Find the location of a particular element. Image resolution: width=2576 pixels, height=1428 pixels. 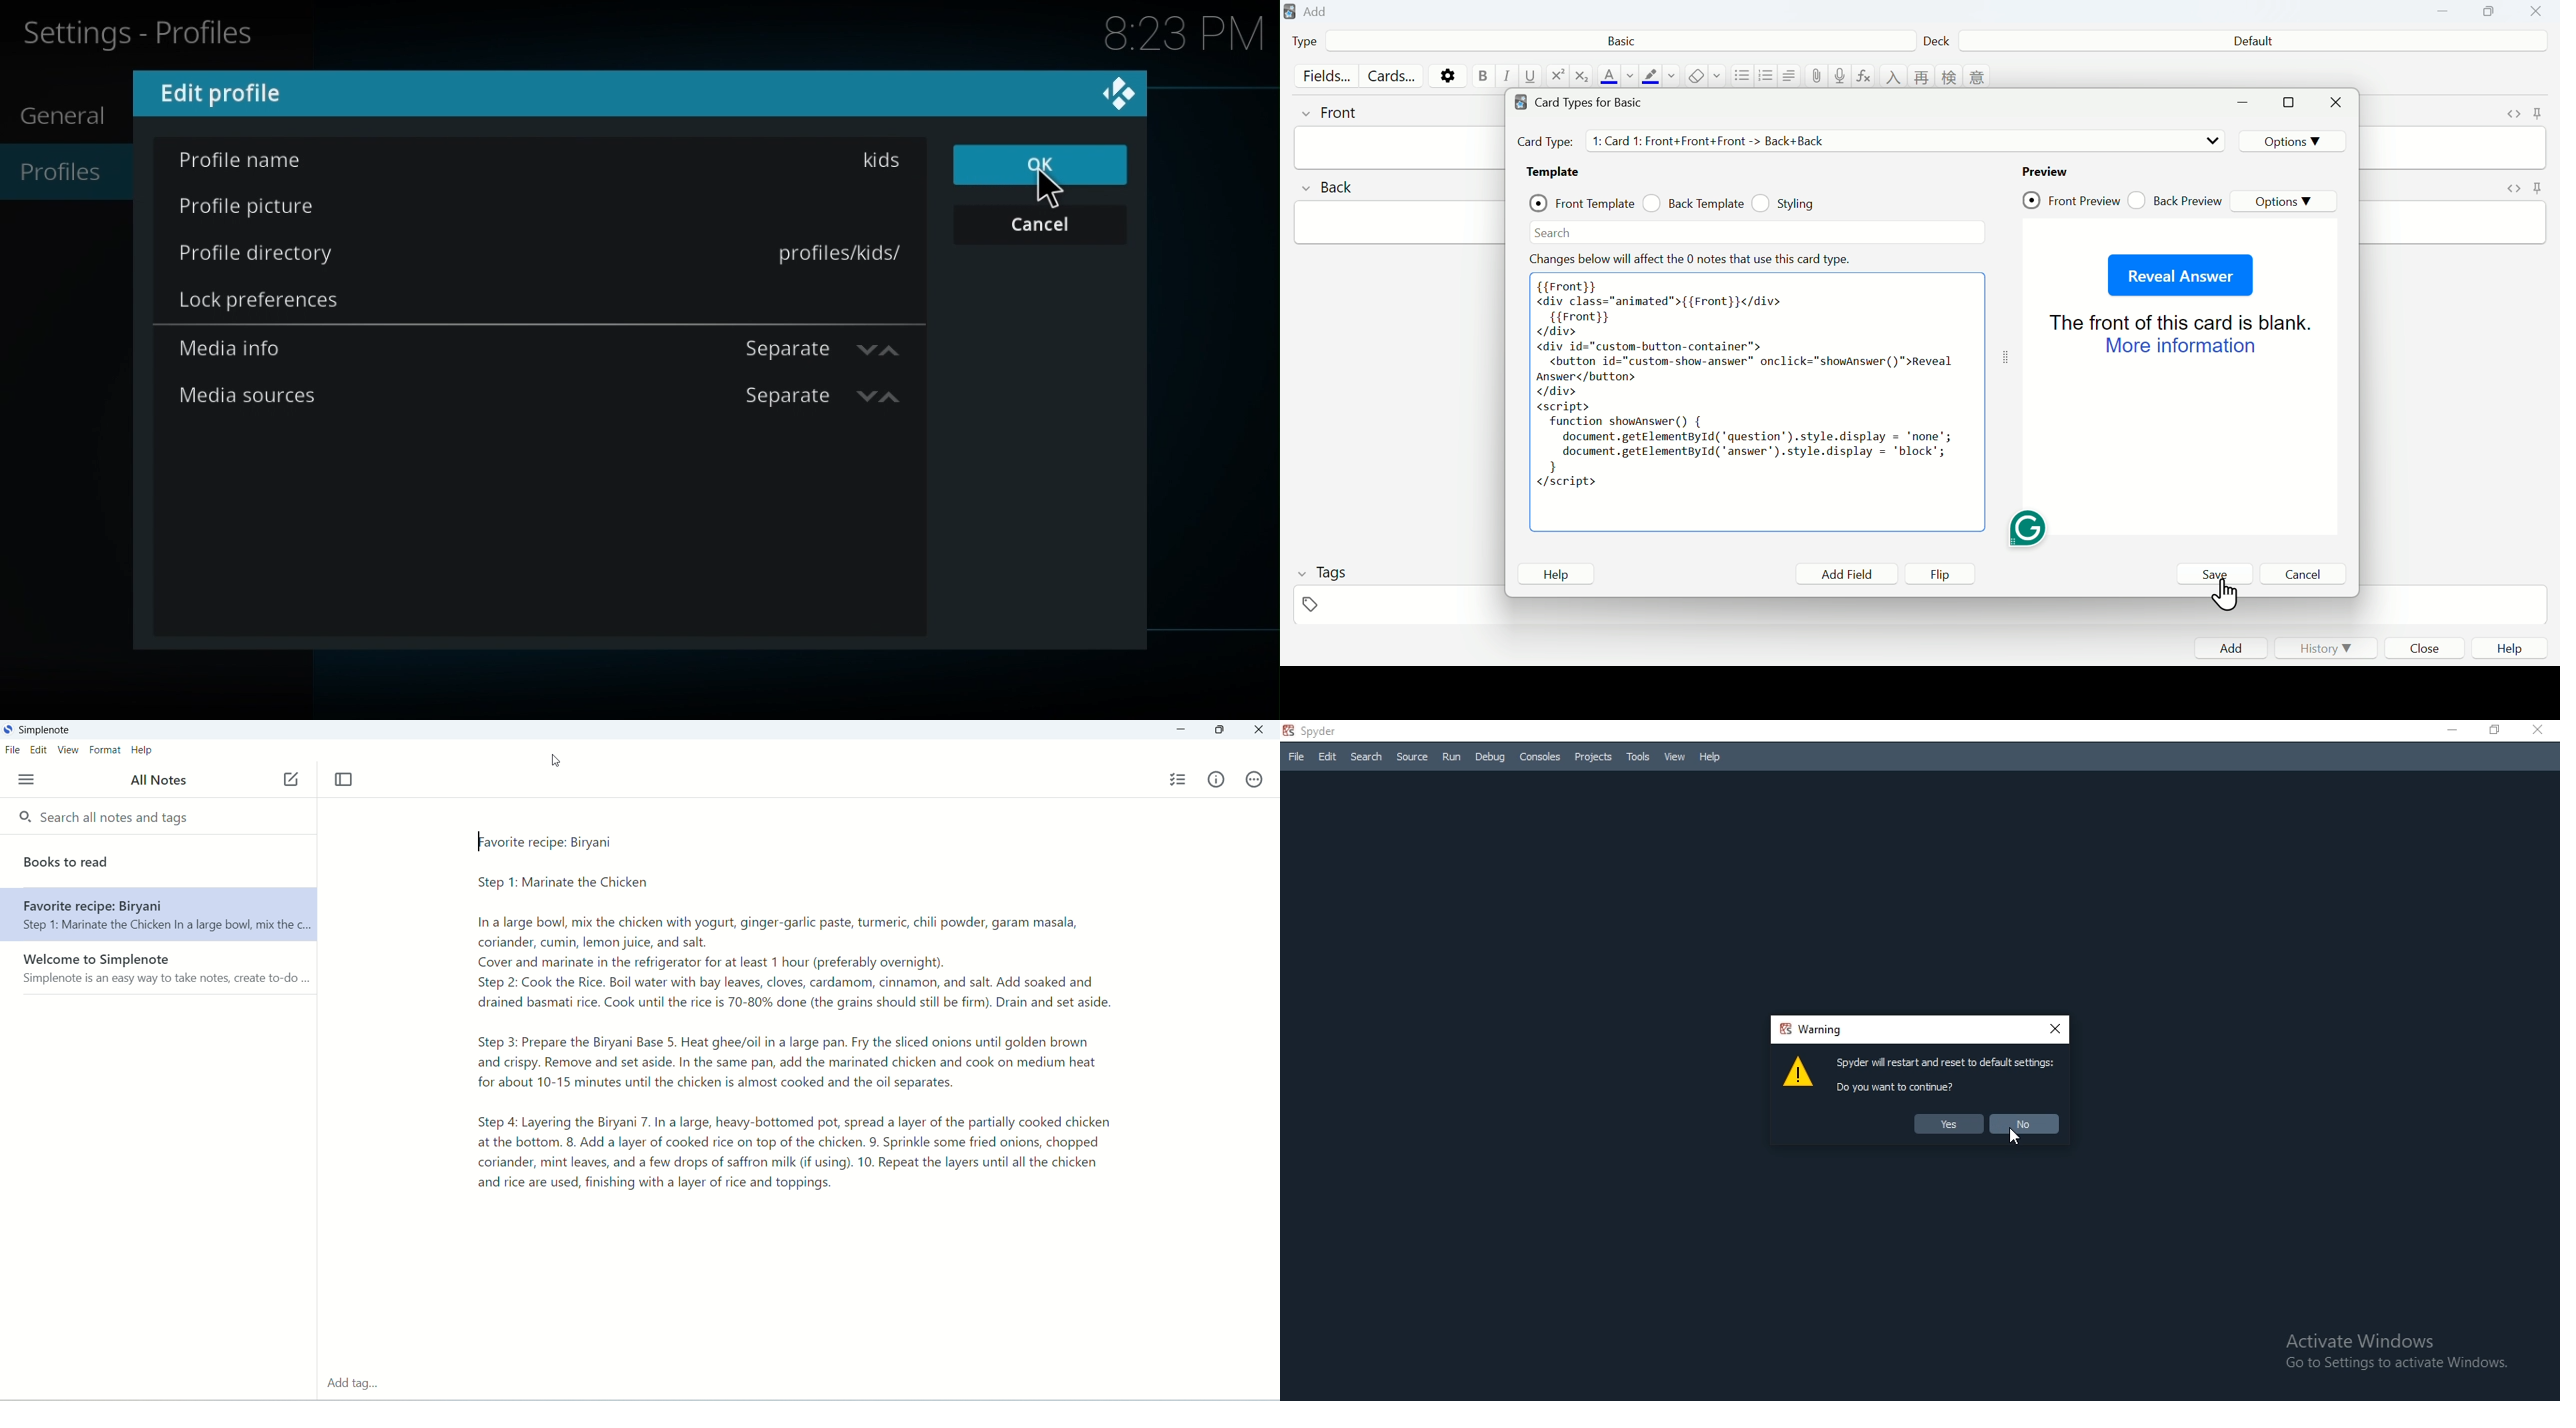

Card Types details is located at coordinates (1685, 141).